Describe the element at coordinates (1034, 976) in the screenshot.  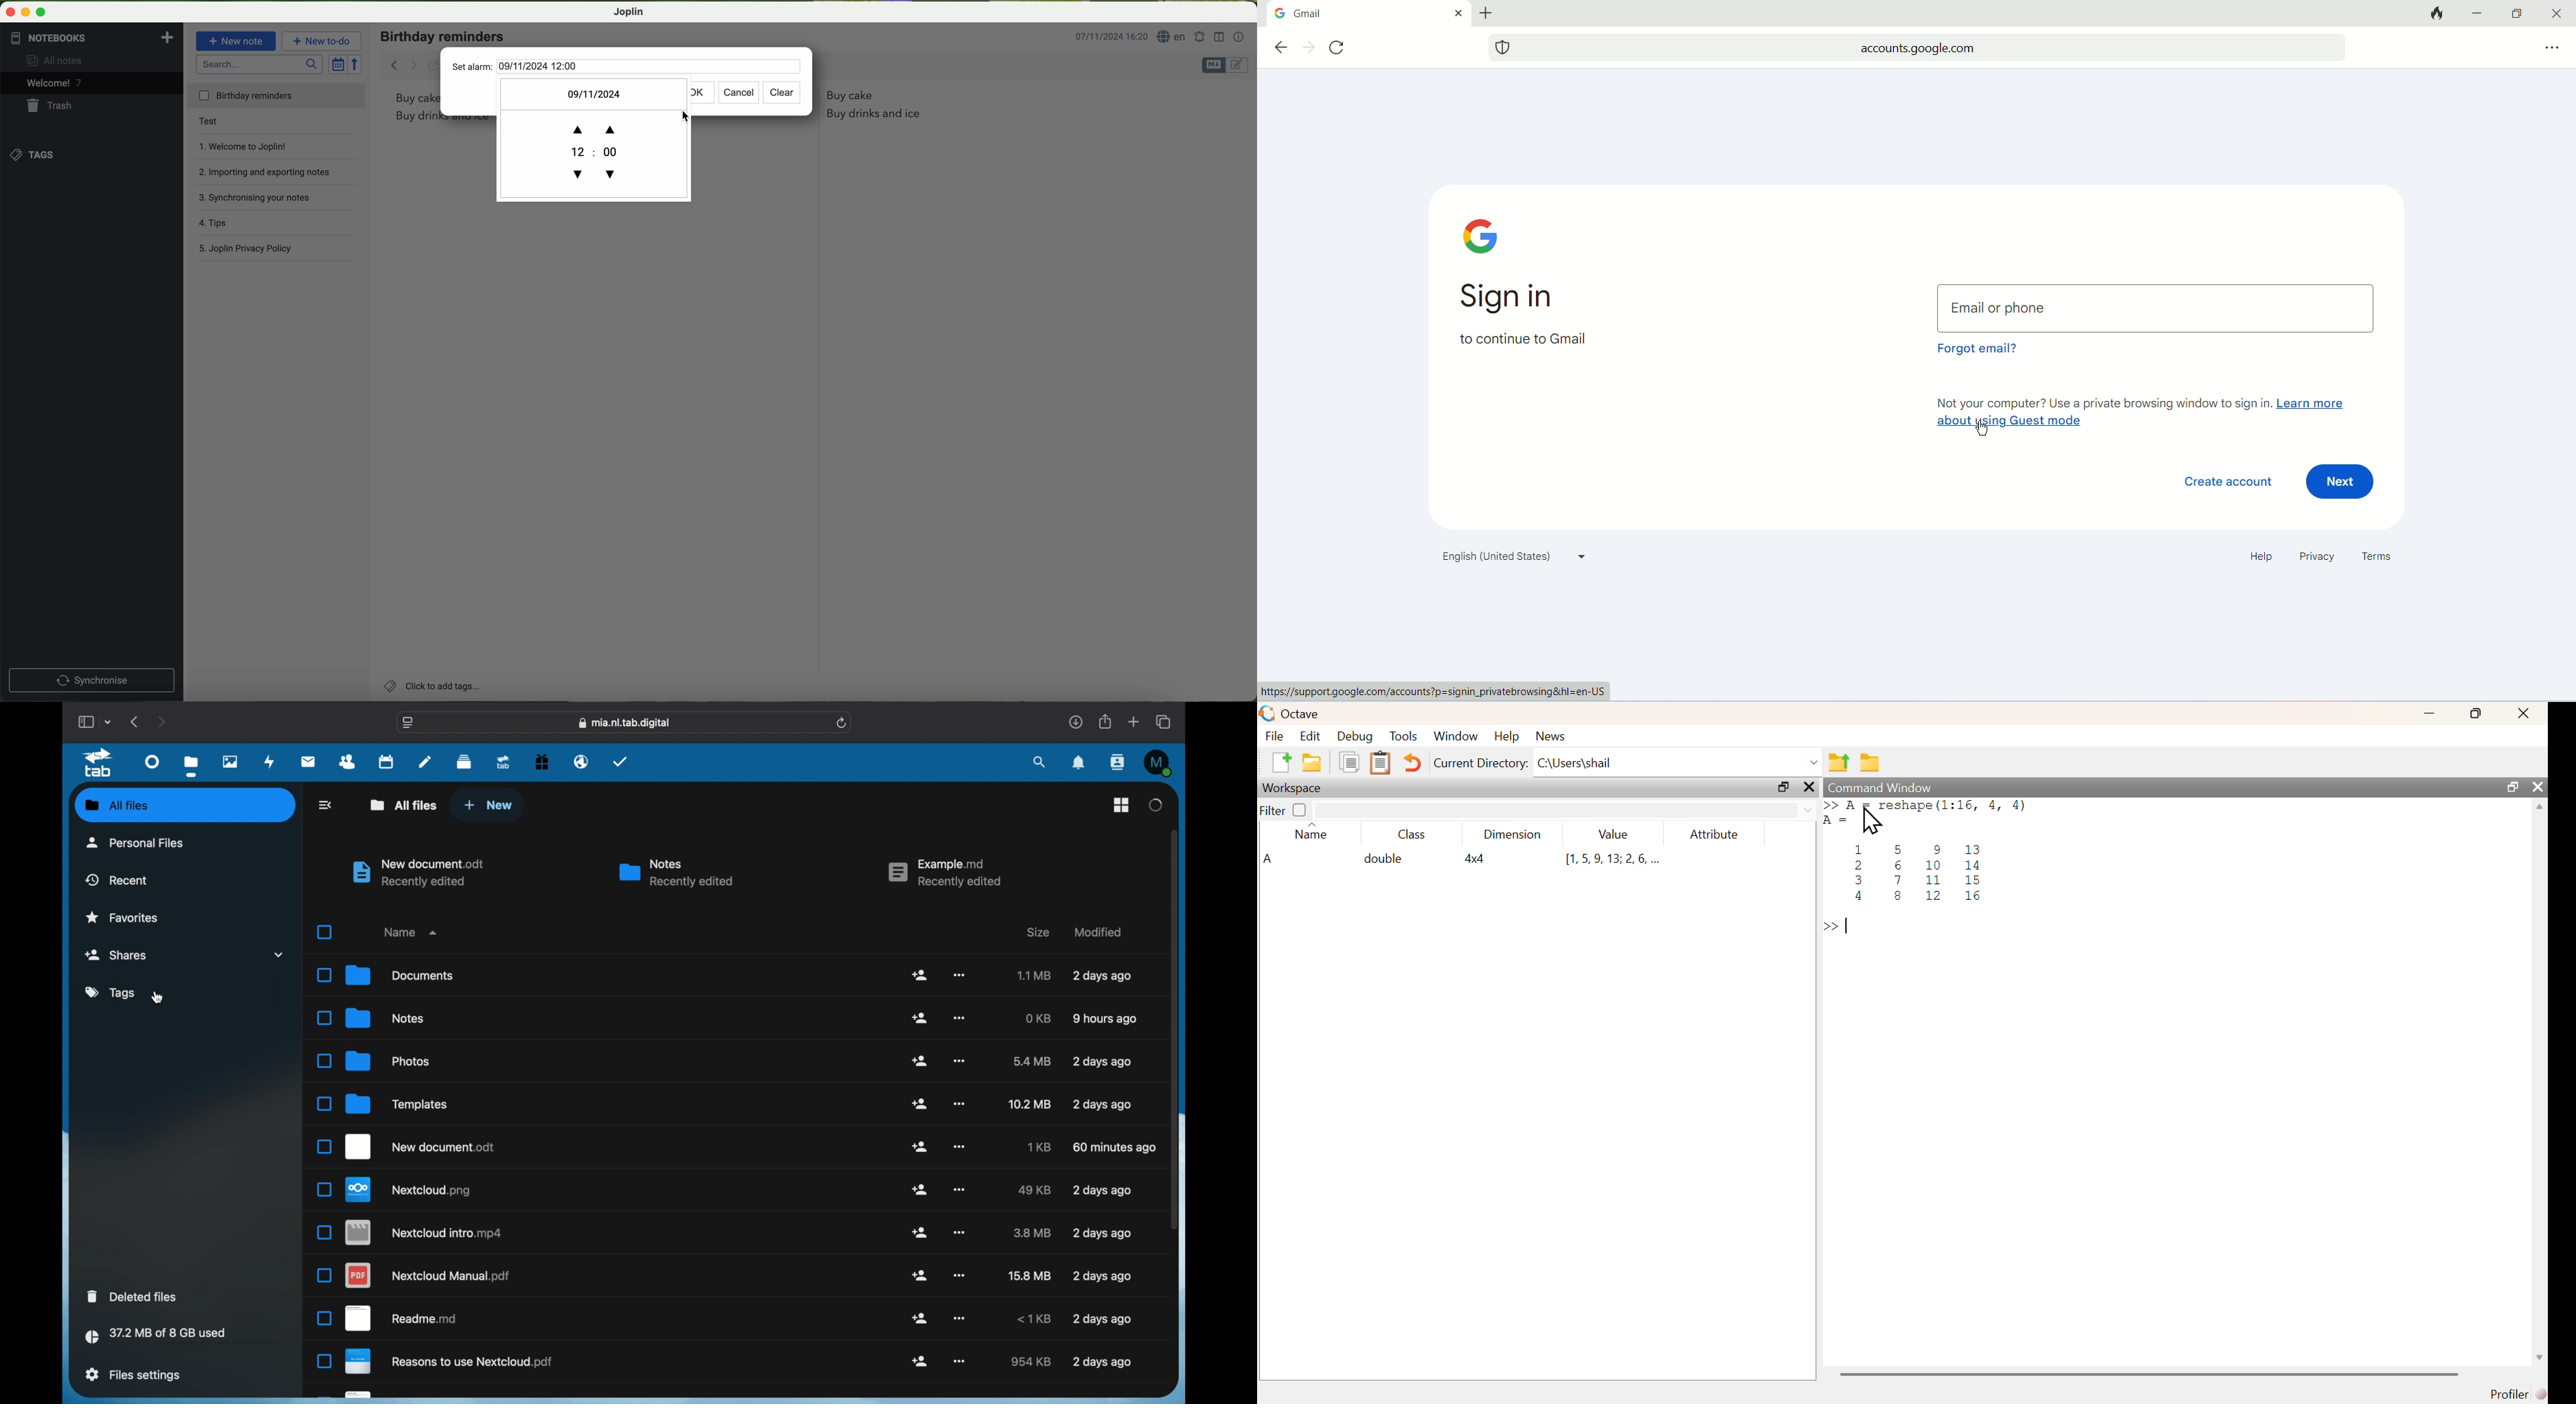
I see `size` at that location.